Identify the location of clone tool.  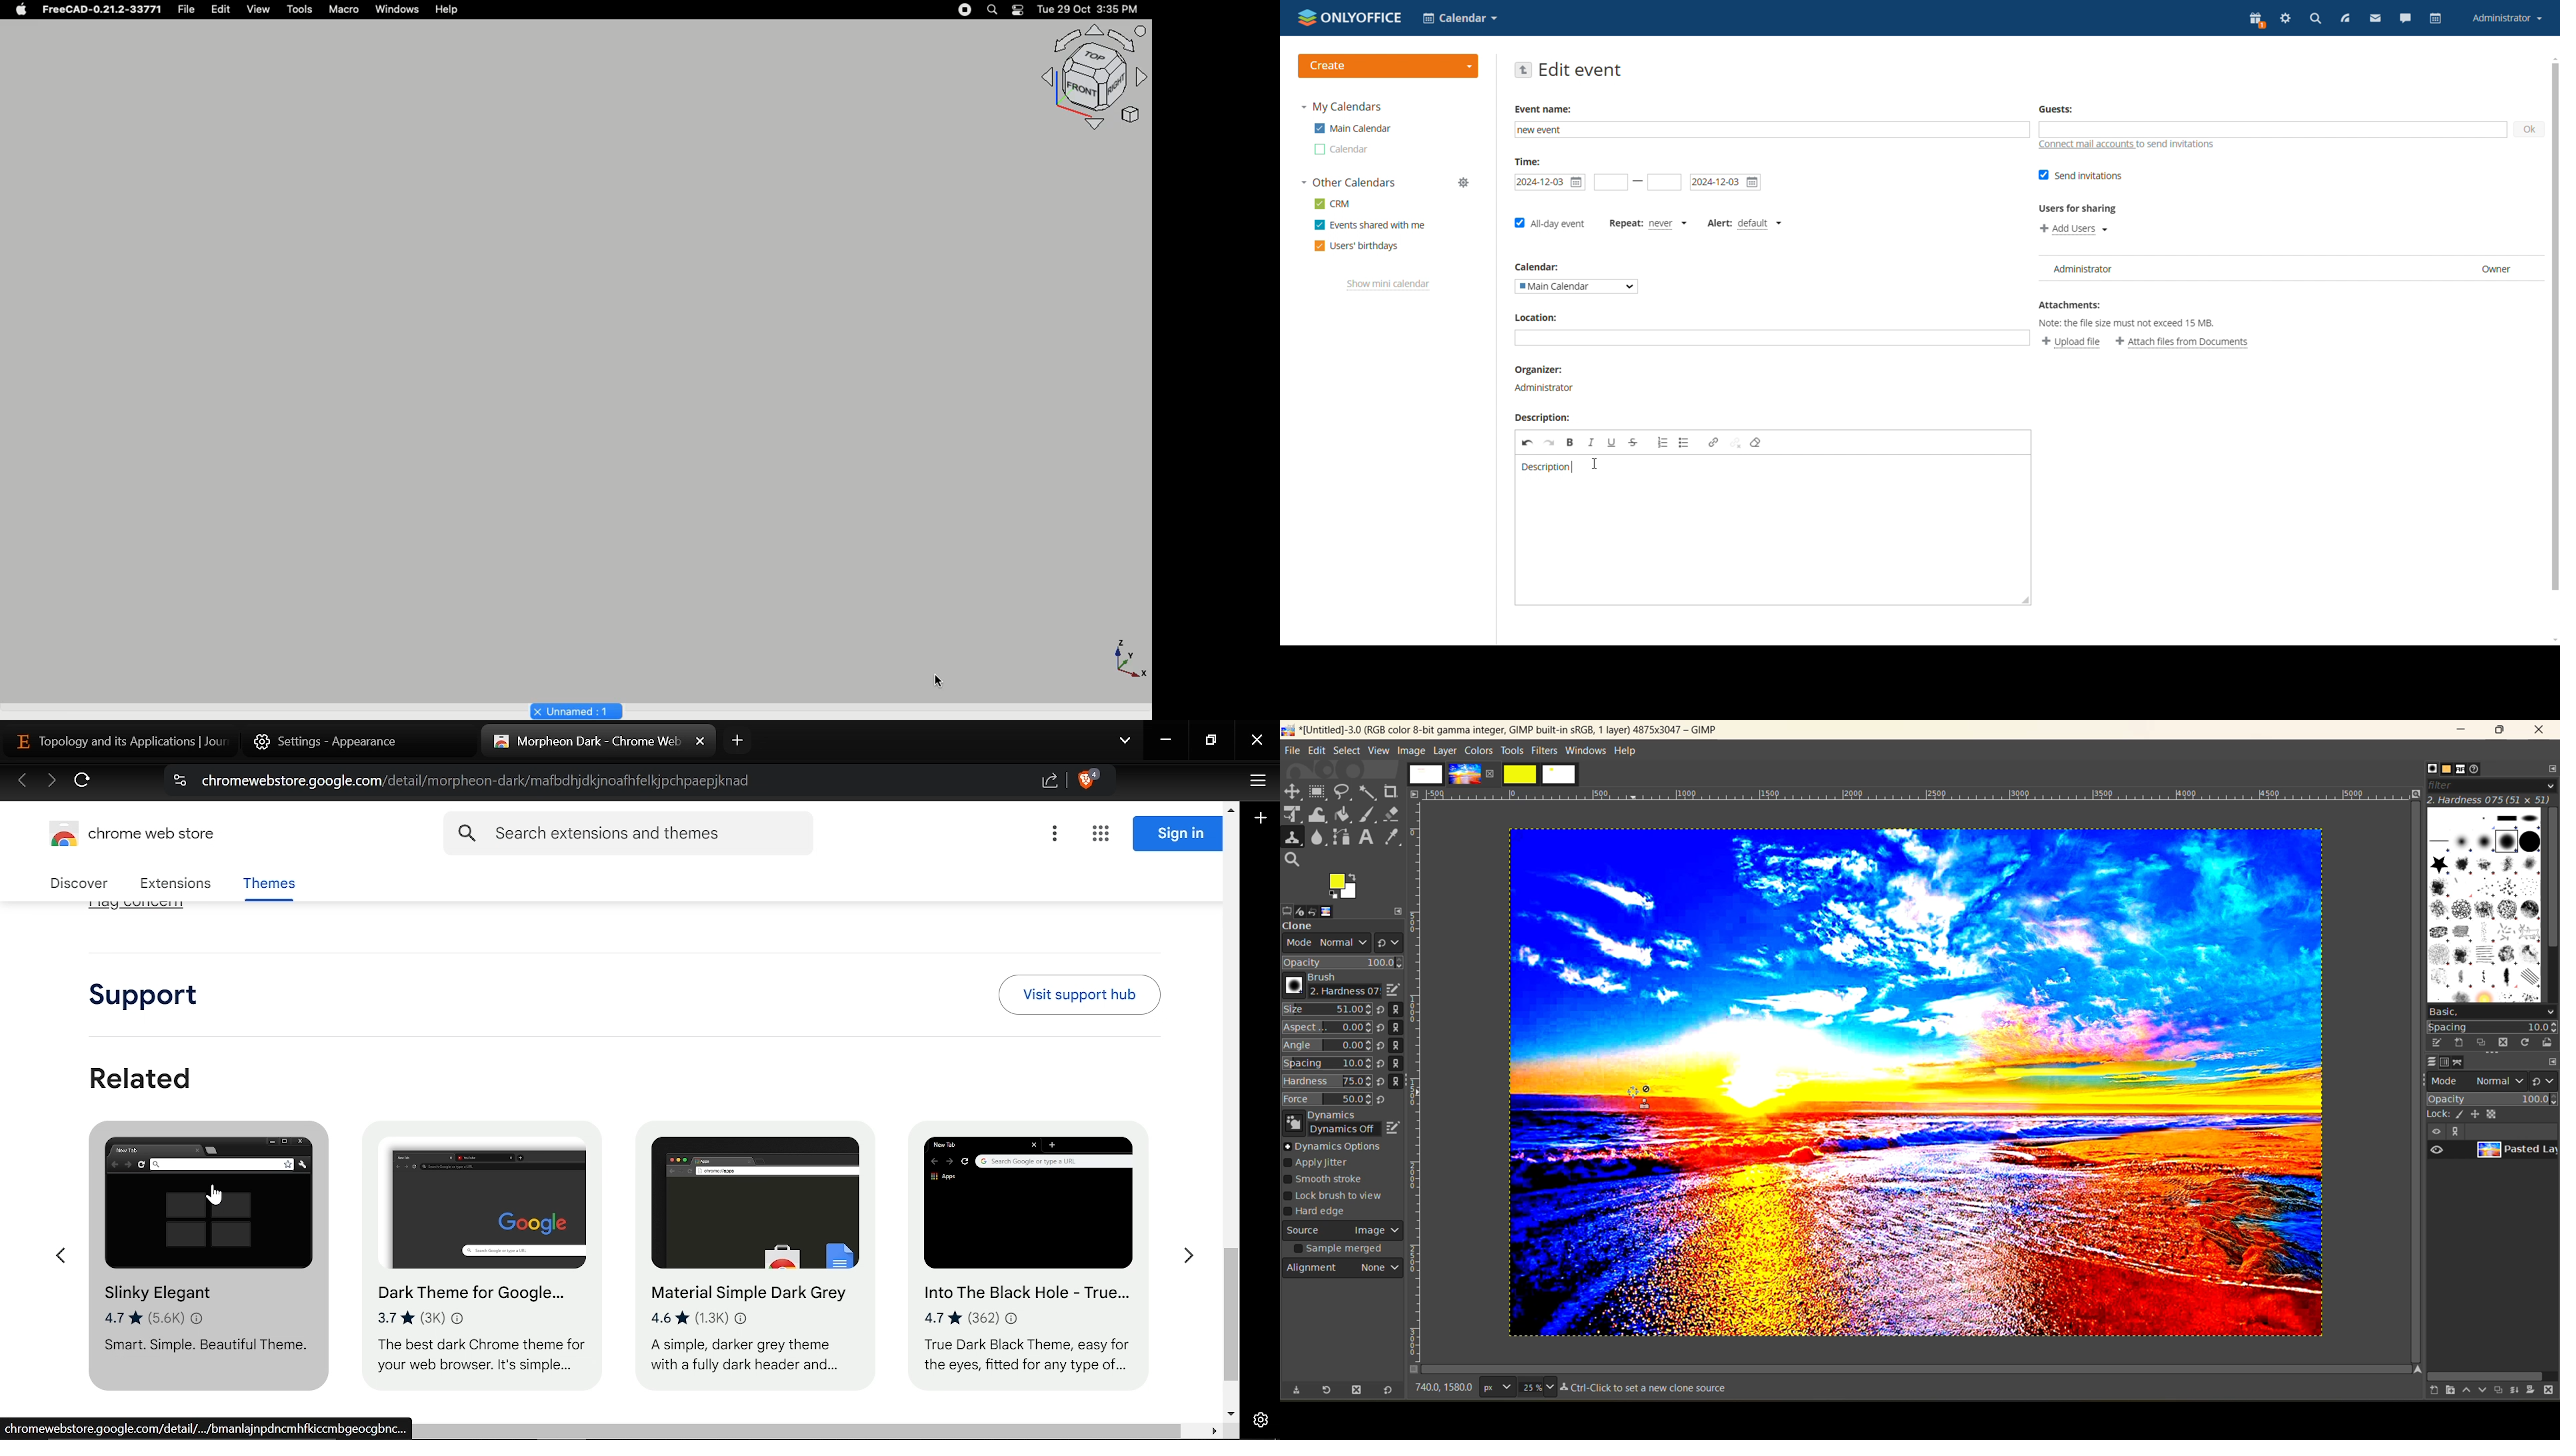
(1293, 838).